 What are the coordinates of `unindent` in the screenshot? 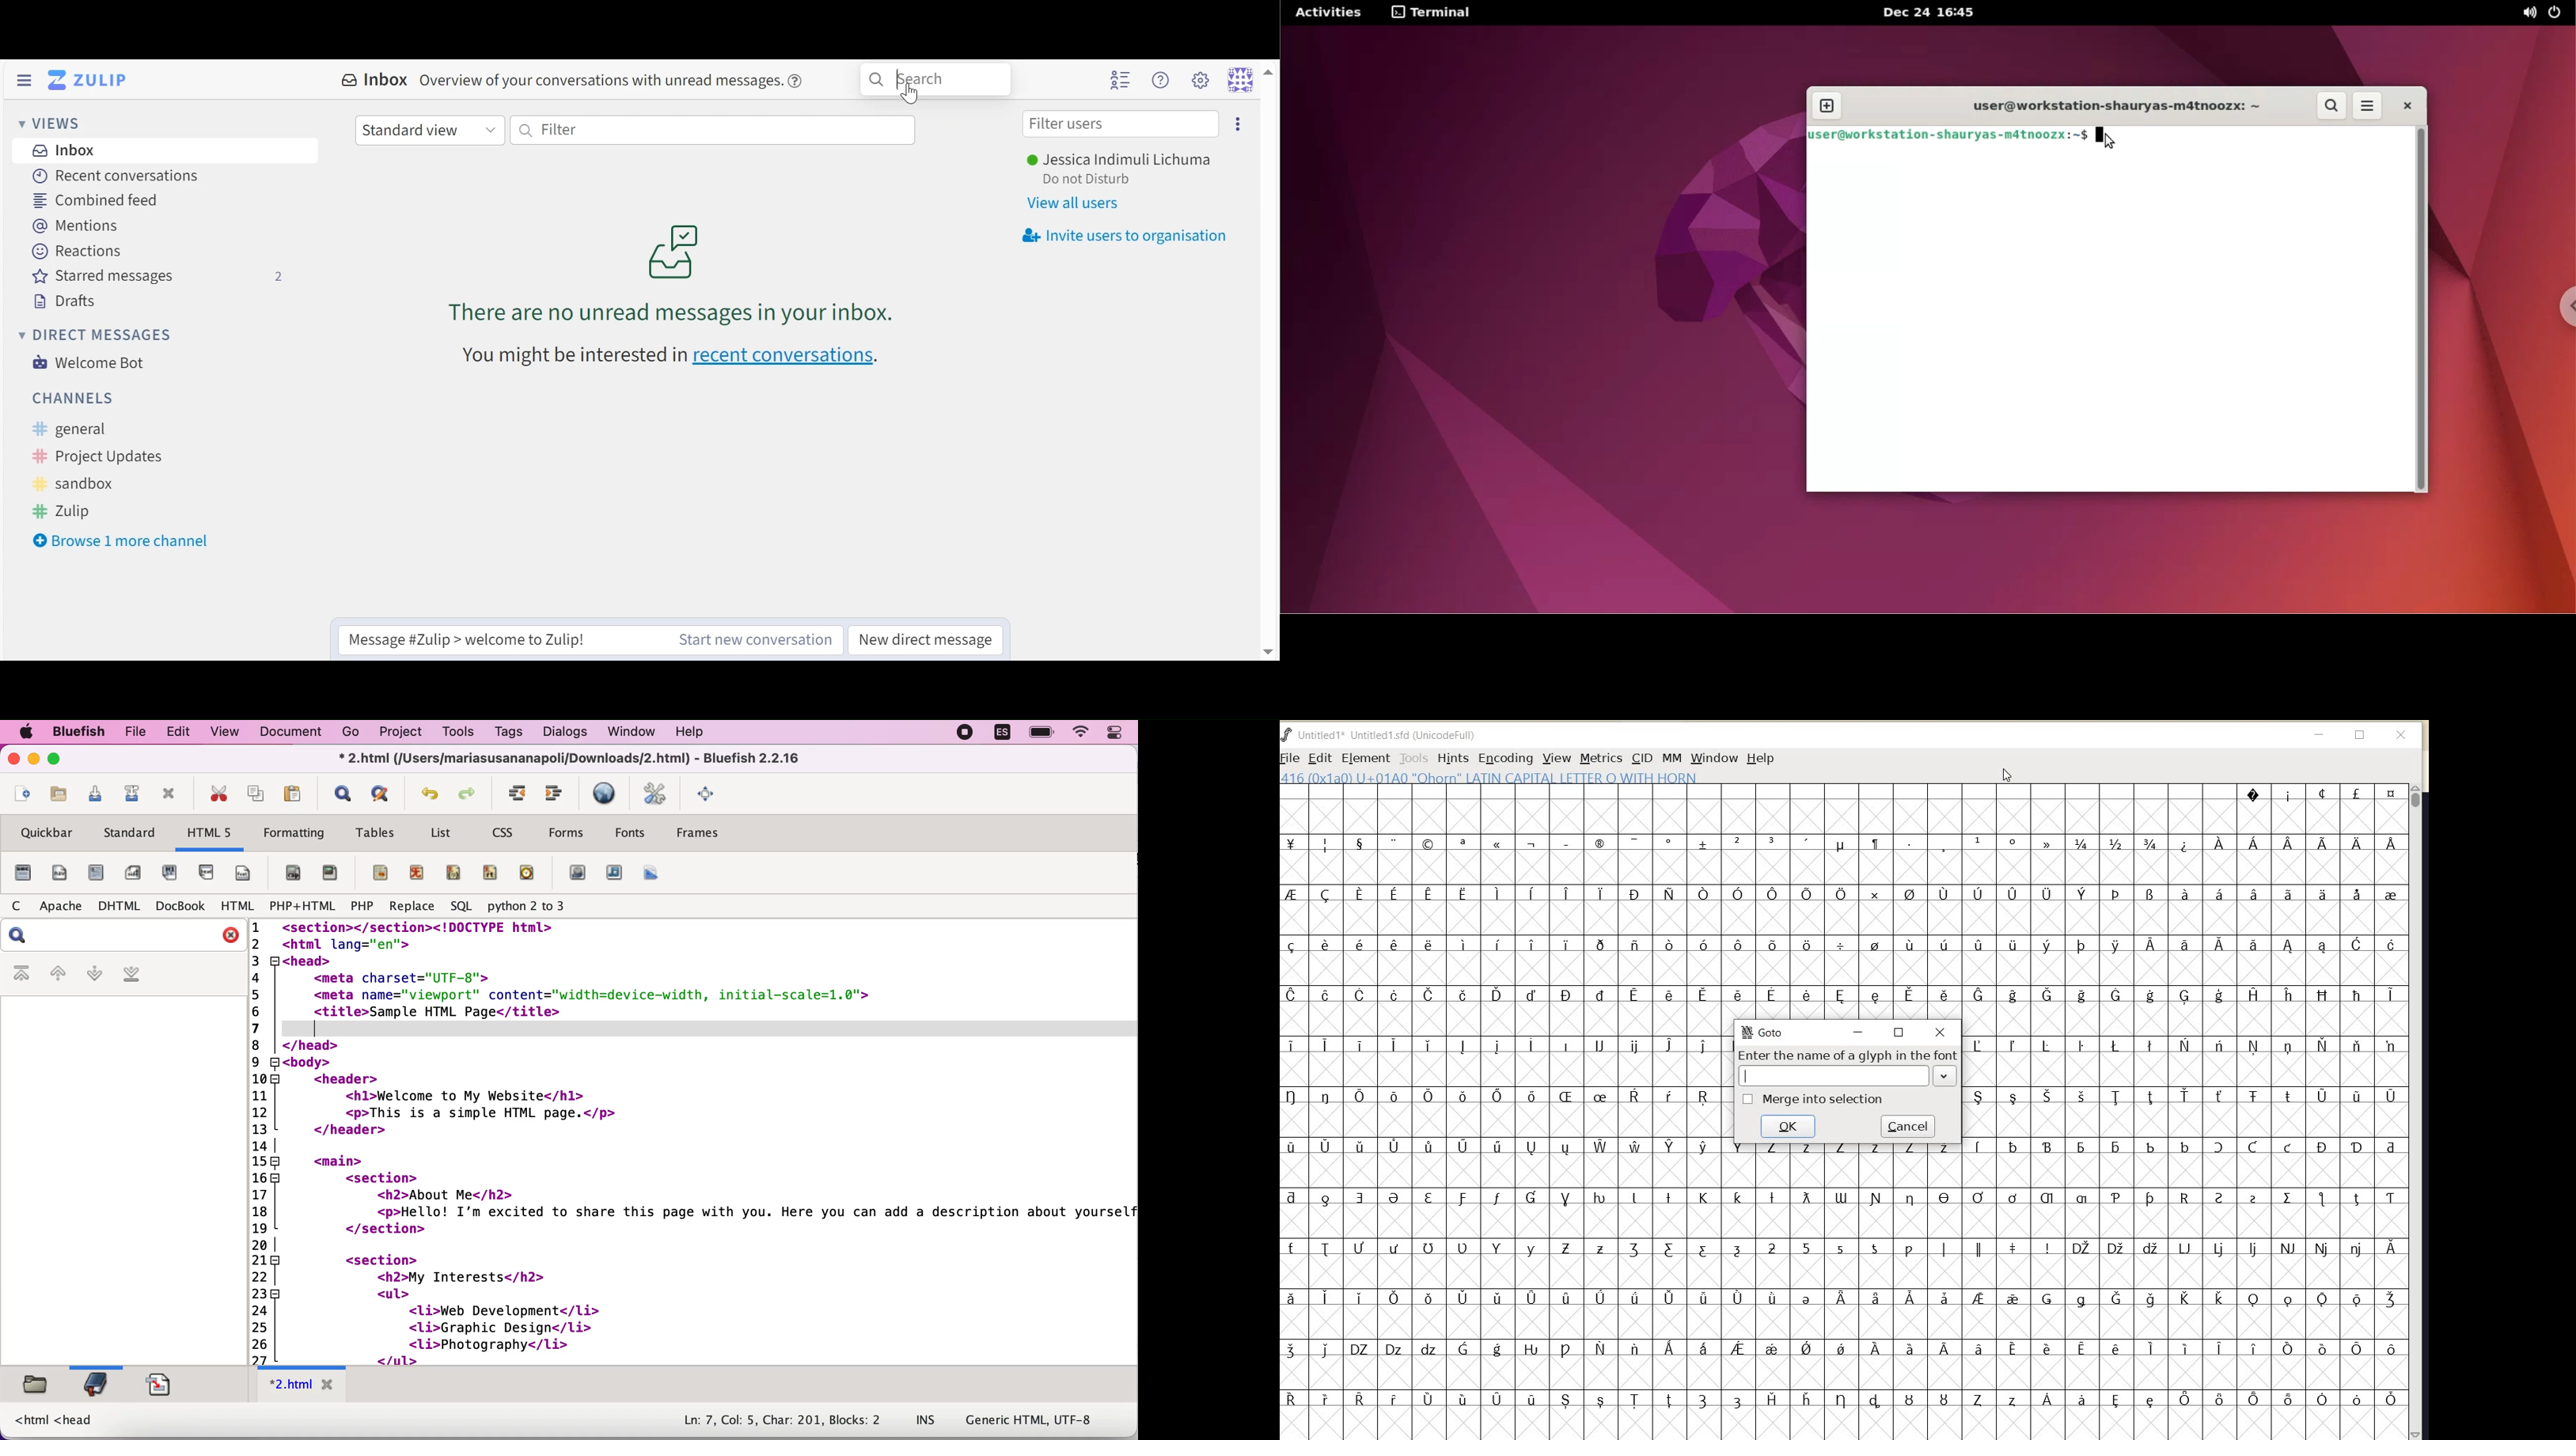 It's located at (516, 793).